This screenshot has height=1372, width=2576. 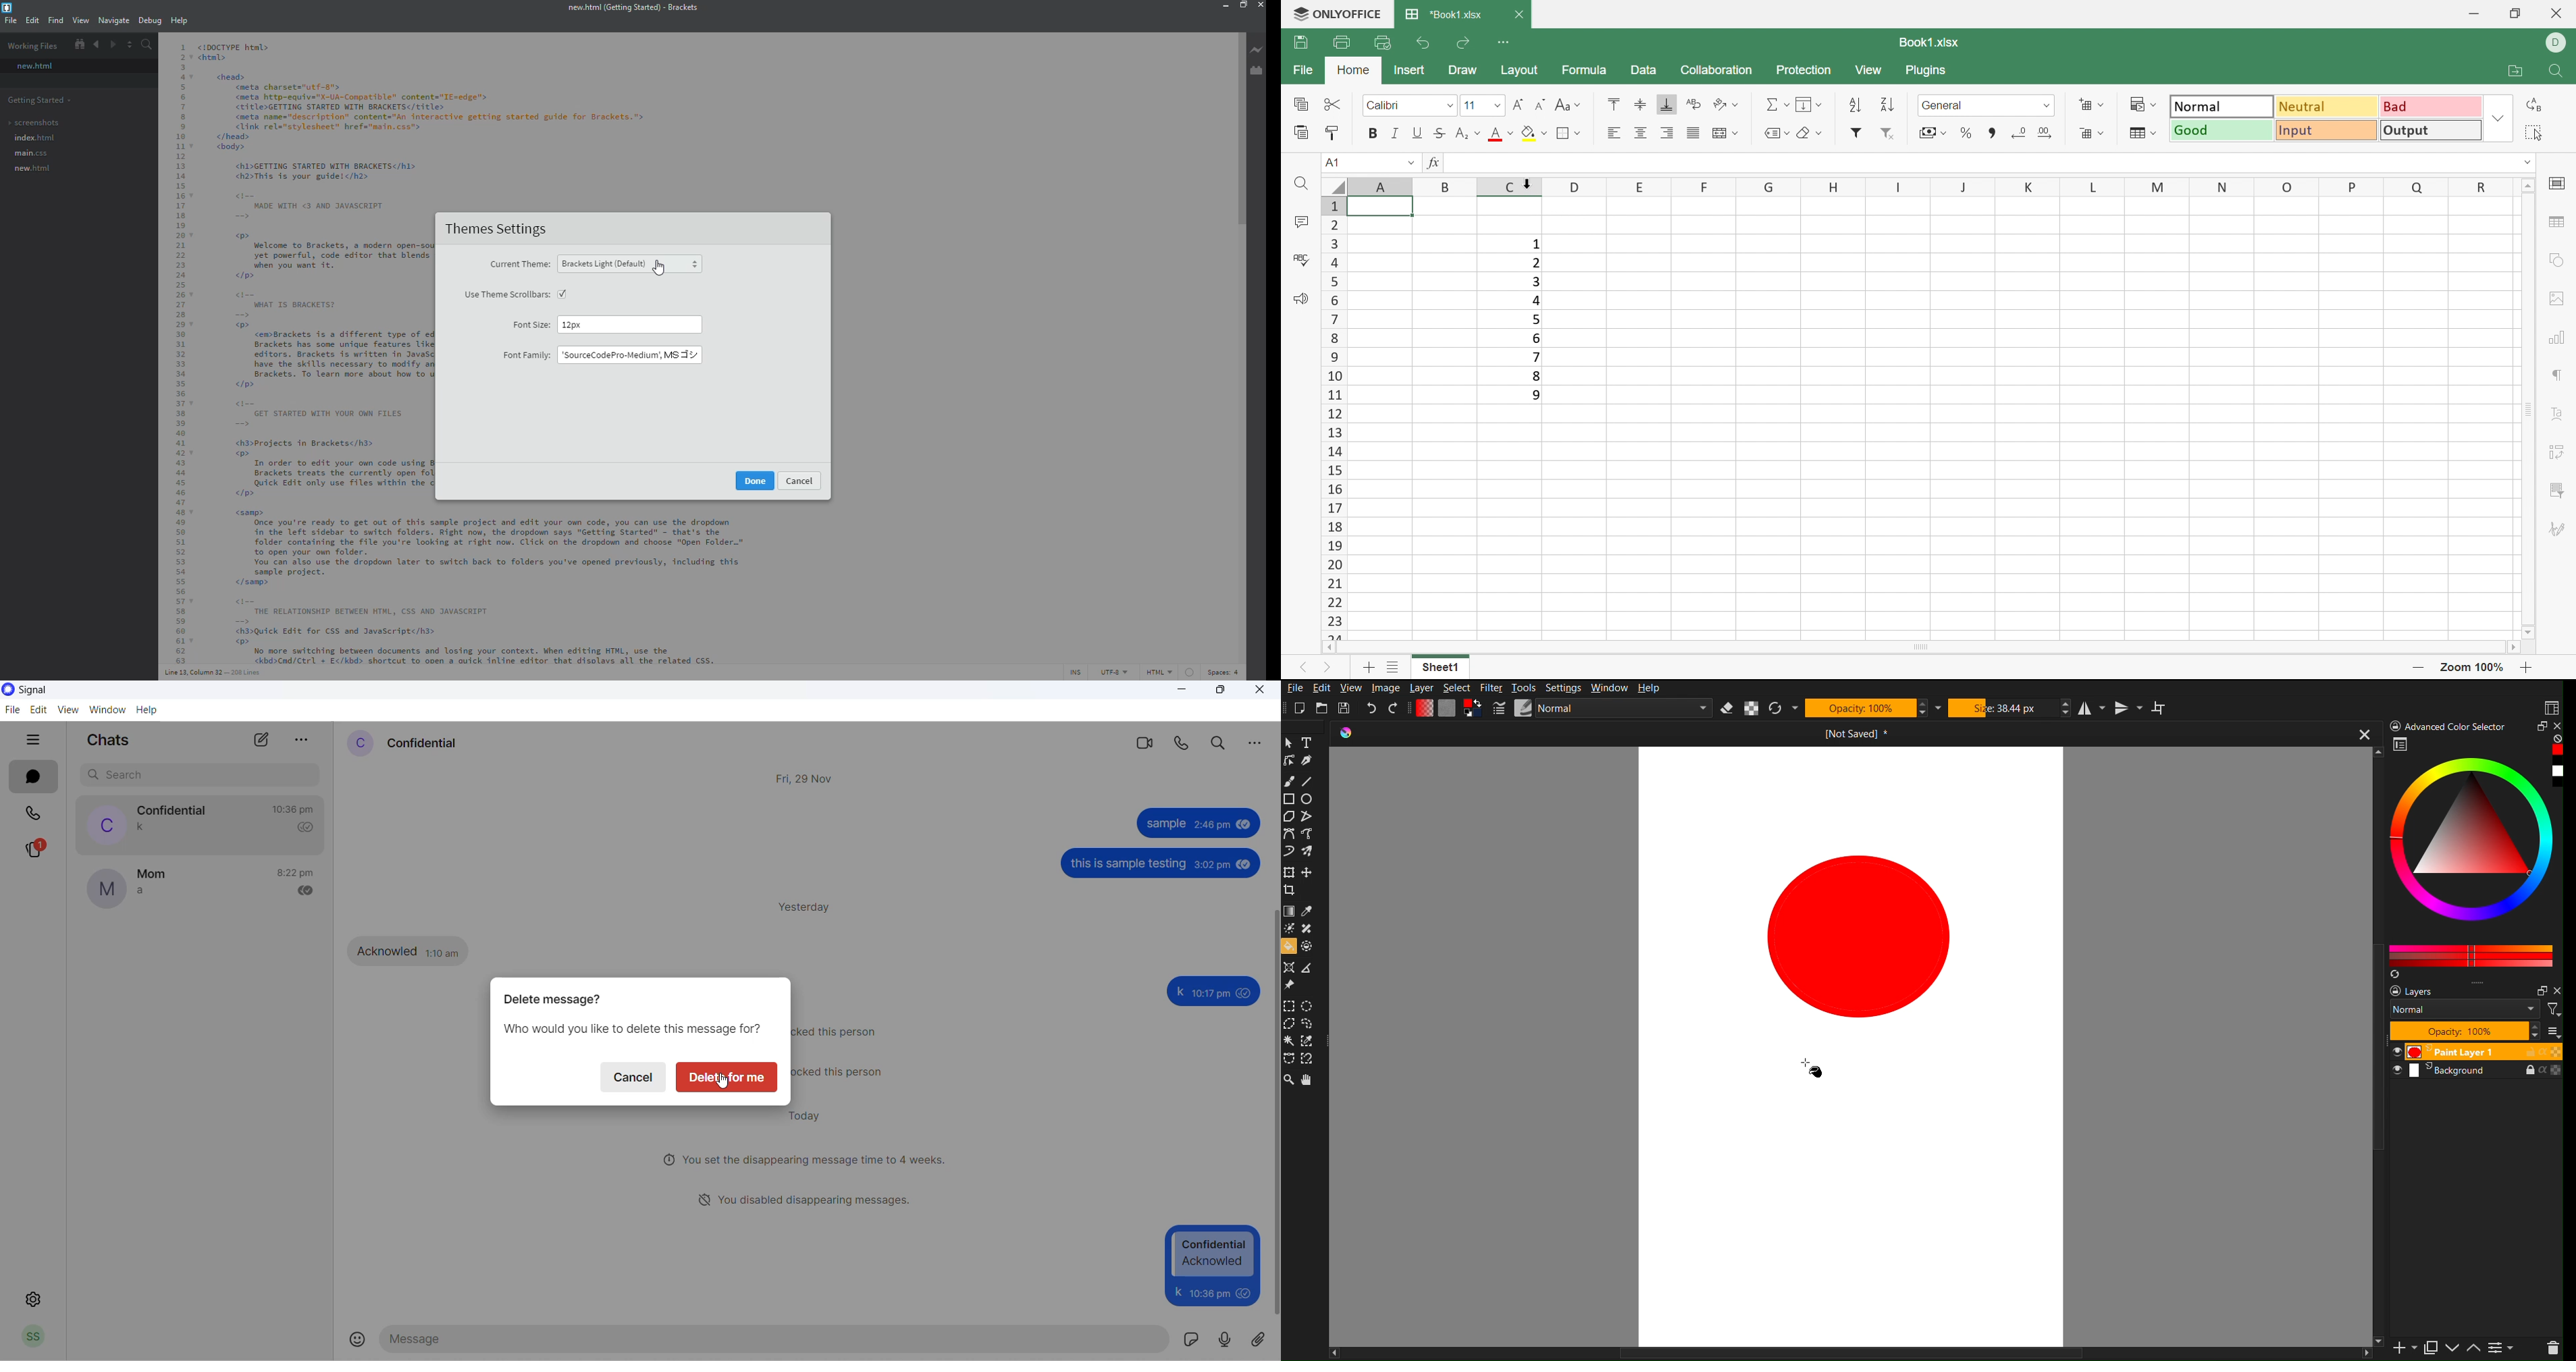 What do you see at coordinates (2476, 1052) in the screenshot?
I see `Paint Layer 1` at bounding box center [2476, 1052].